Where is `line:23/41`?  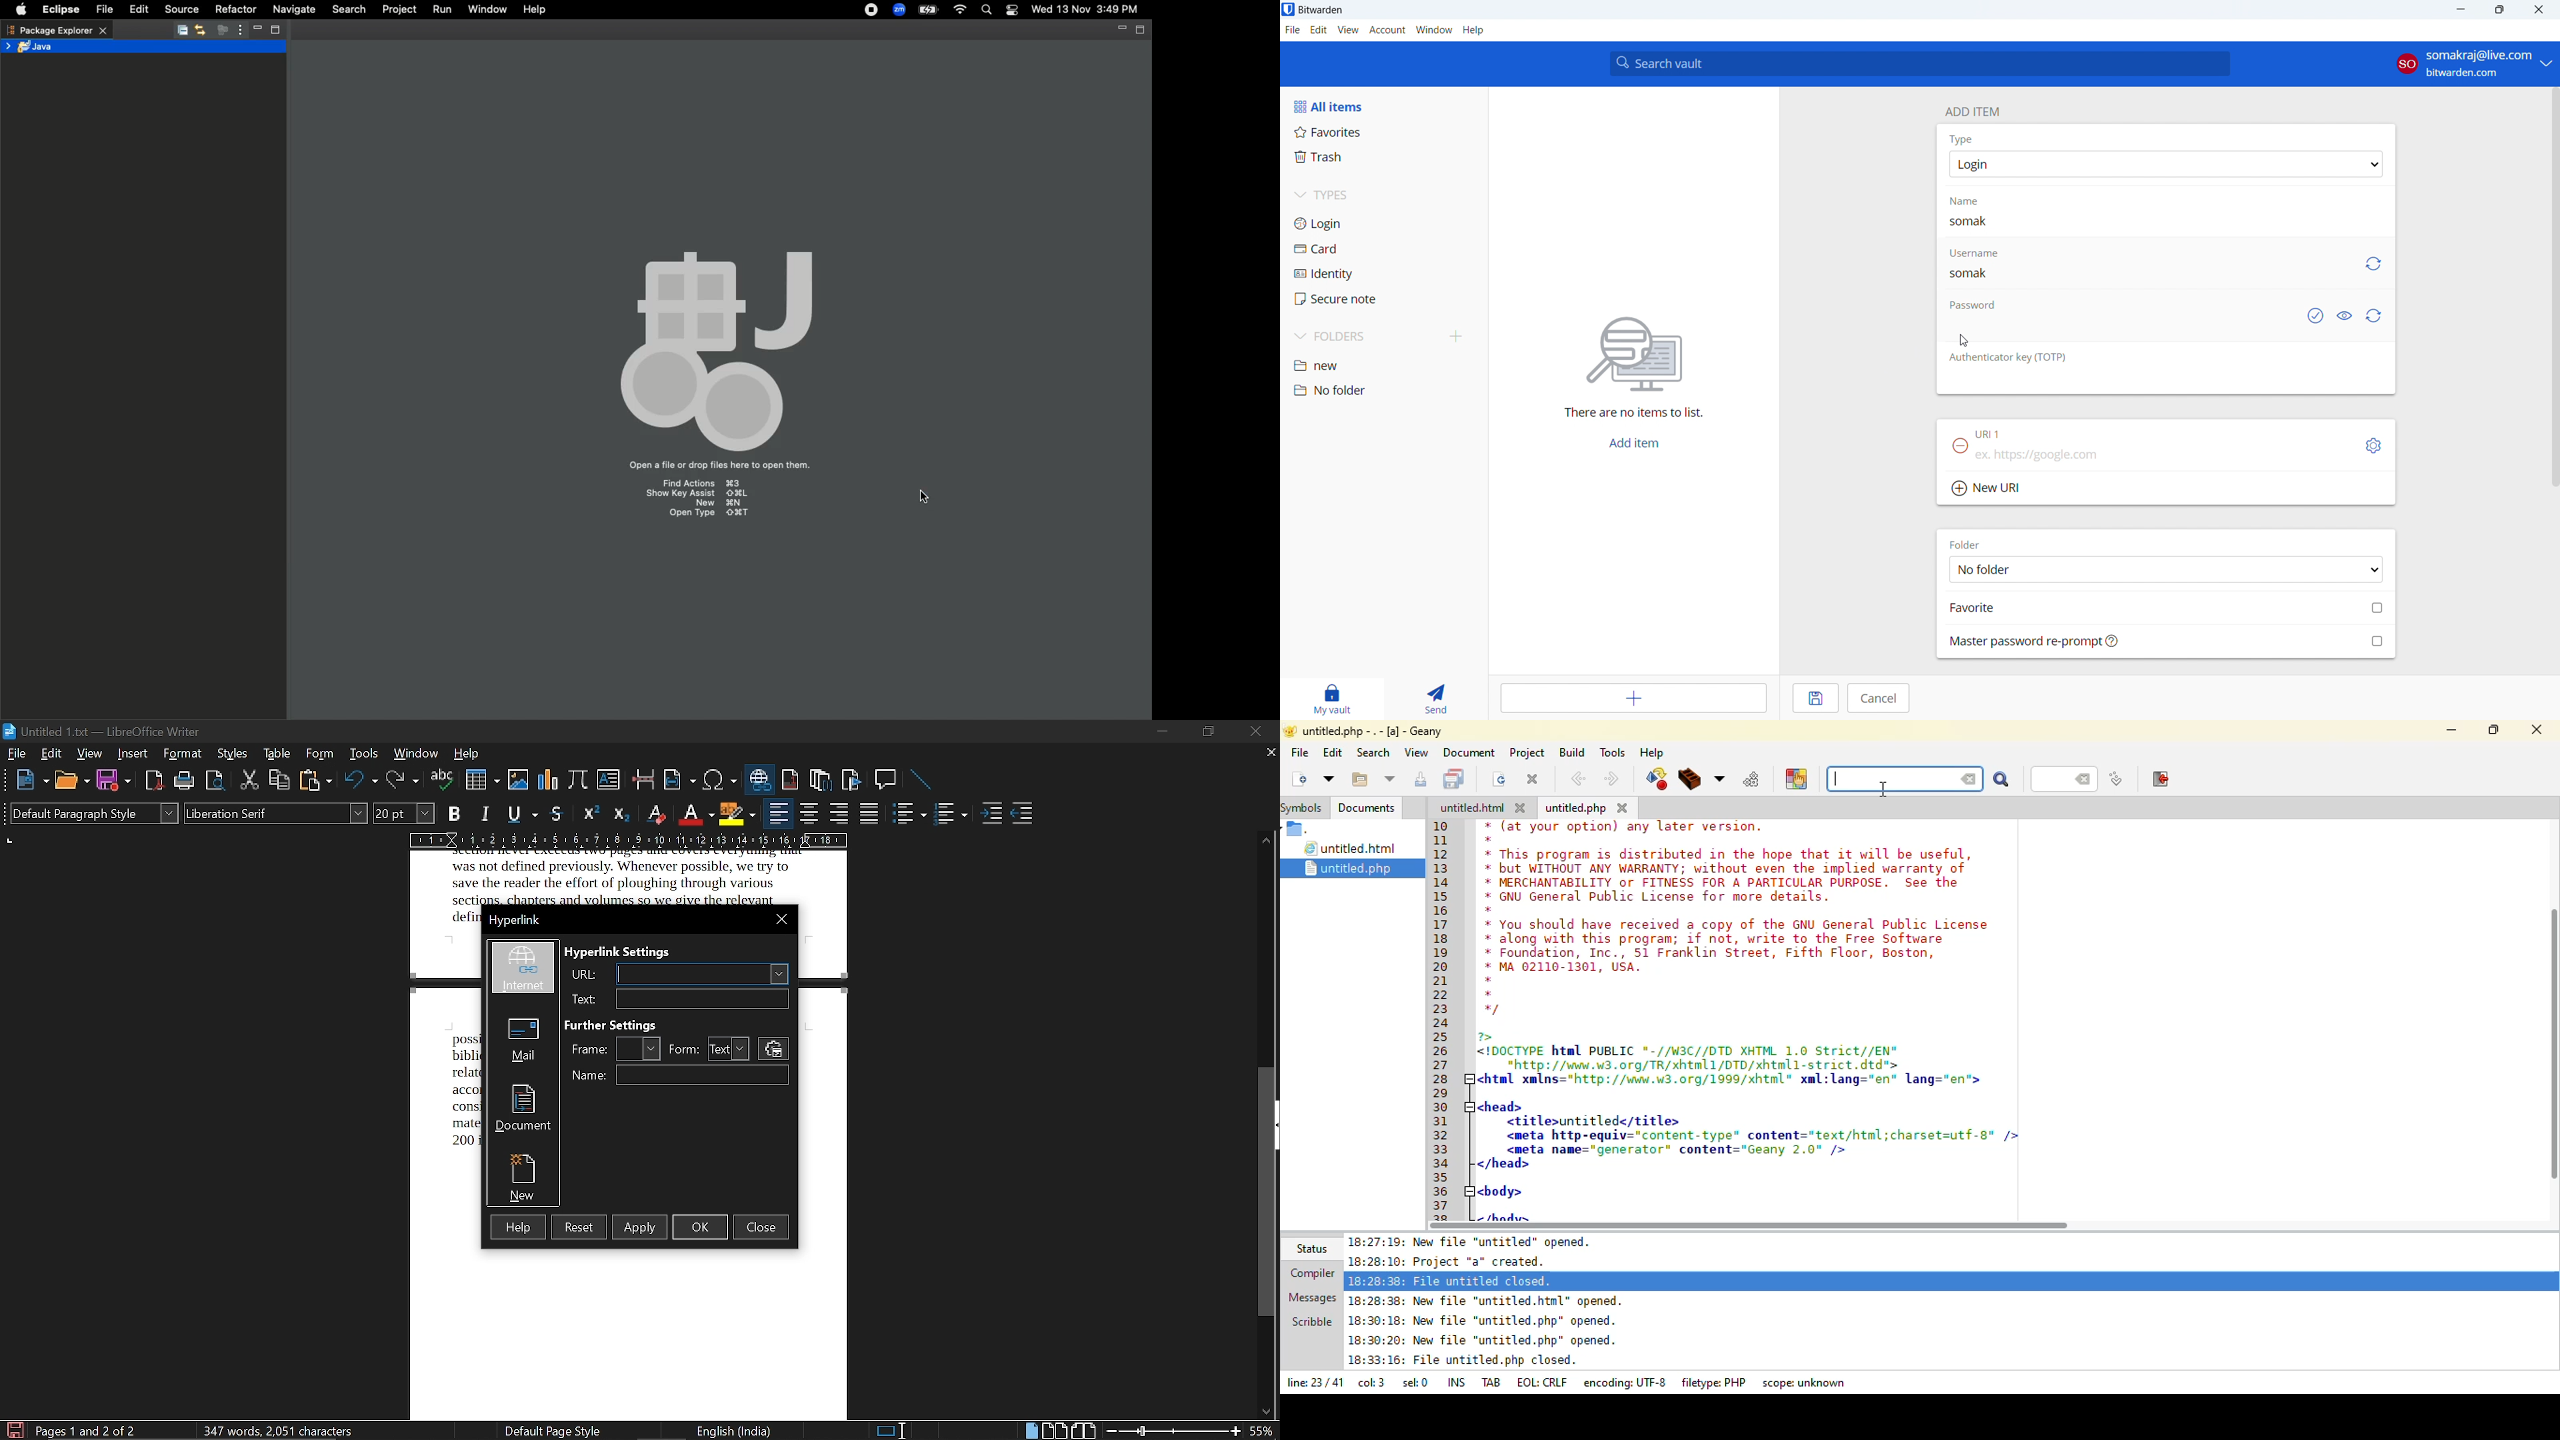
line:23/41 is located at coordinates (1313, 1384).